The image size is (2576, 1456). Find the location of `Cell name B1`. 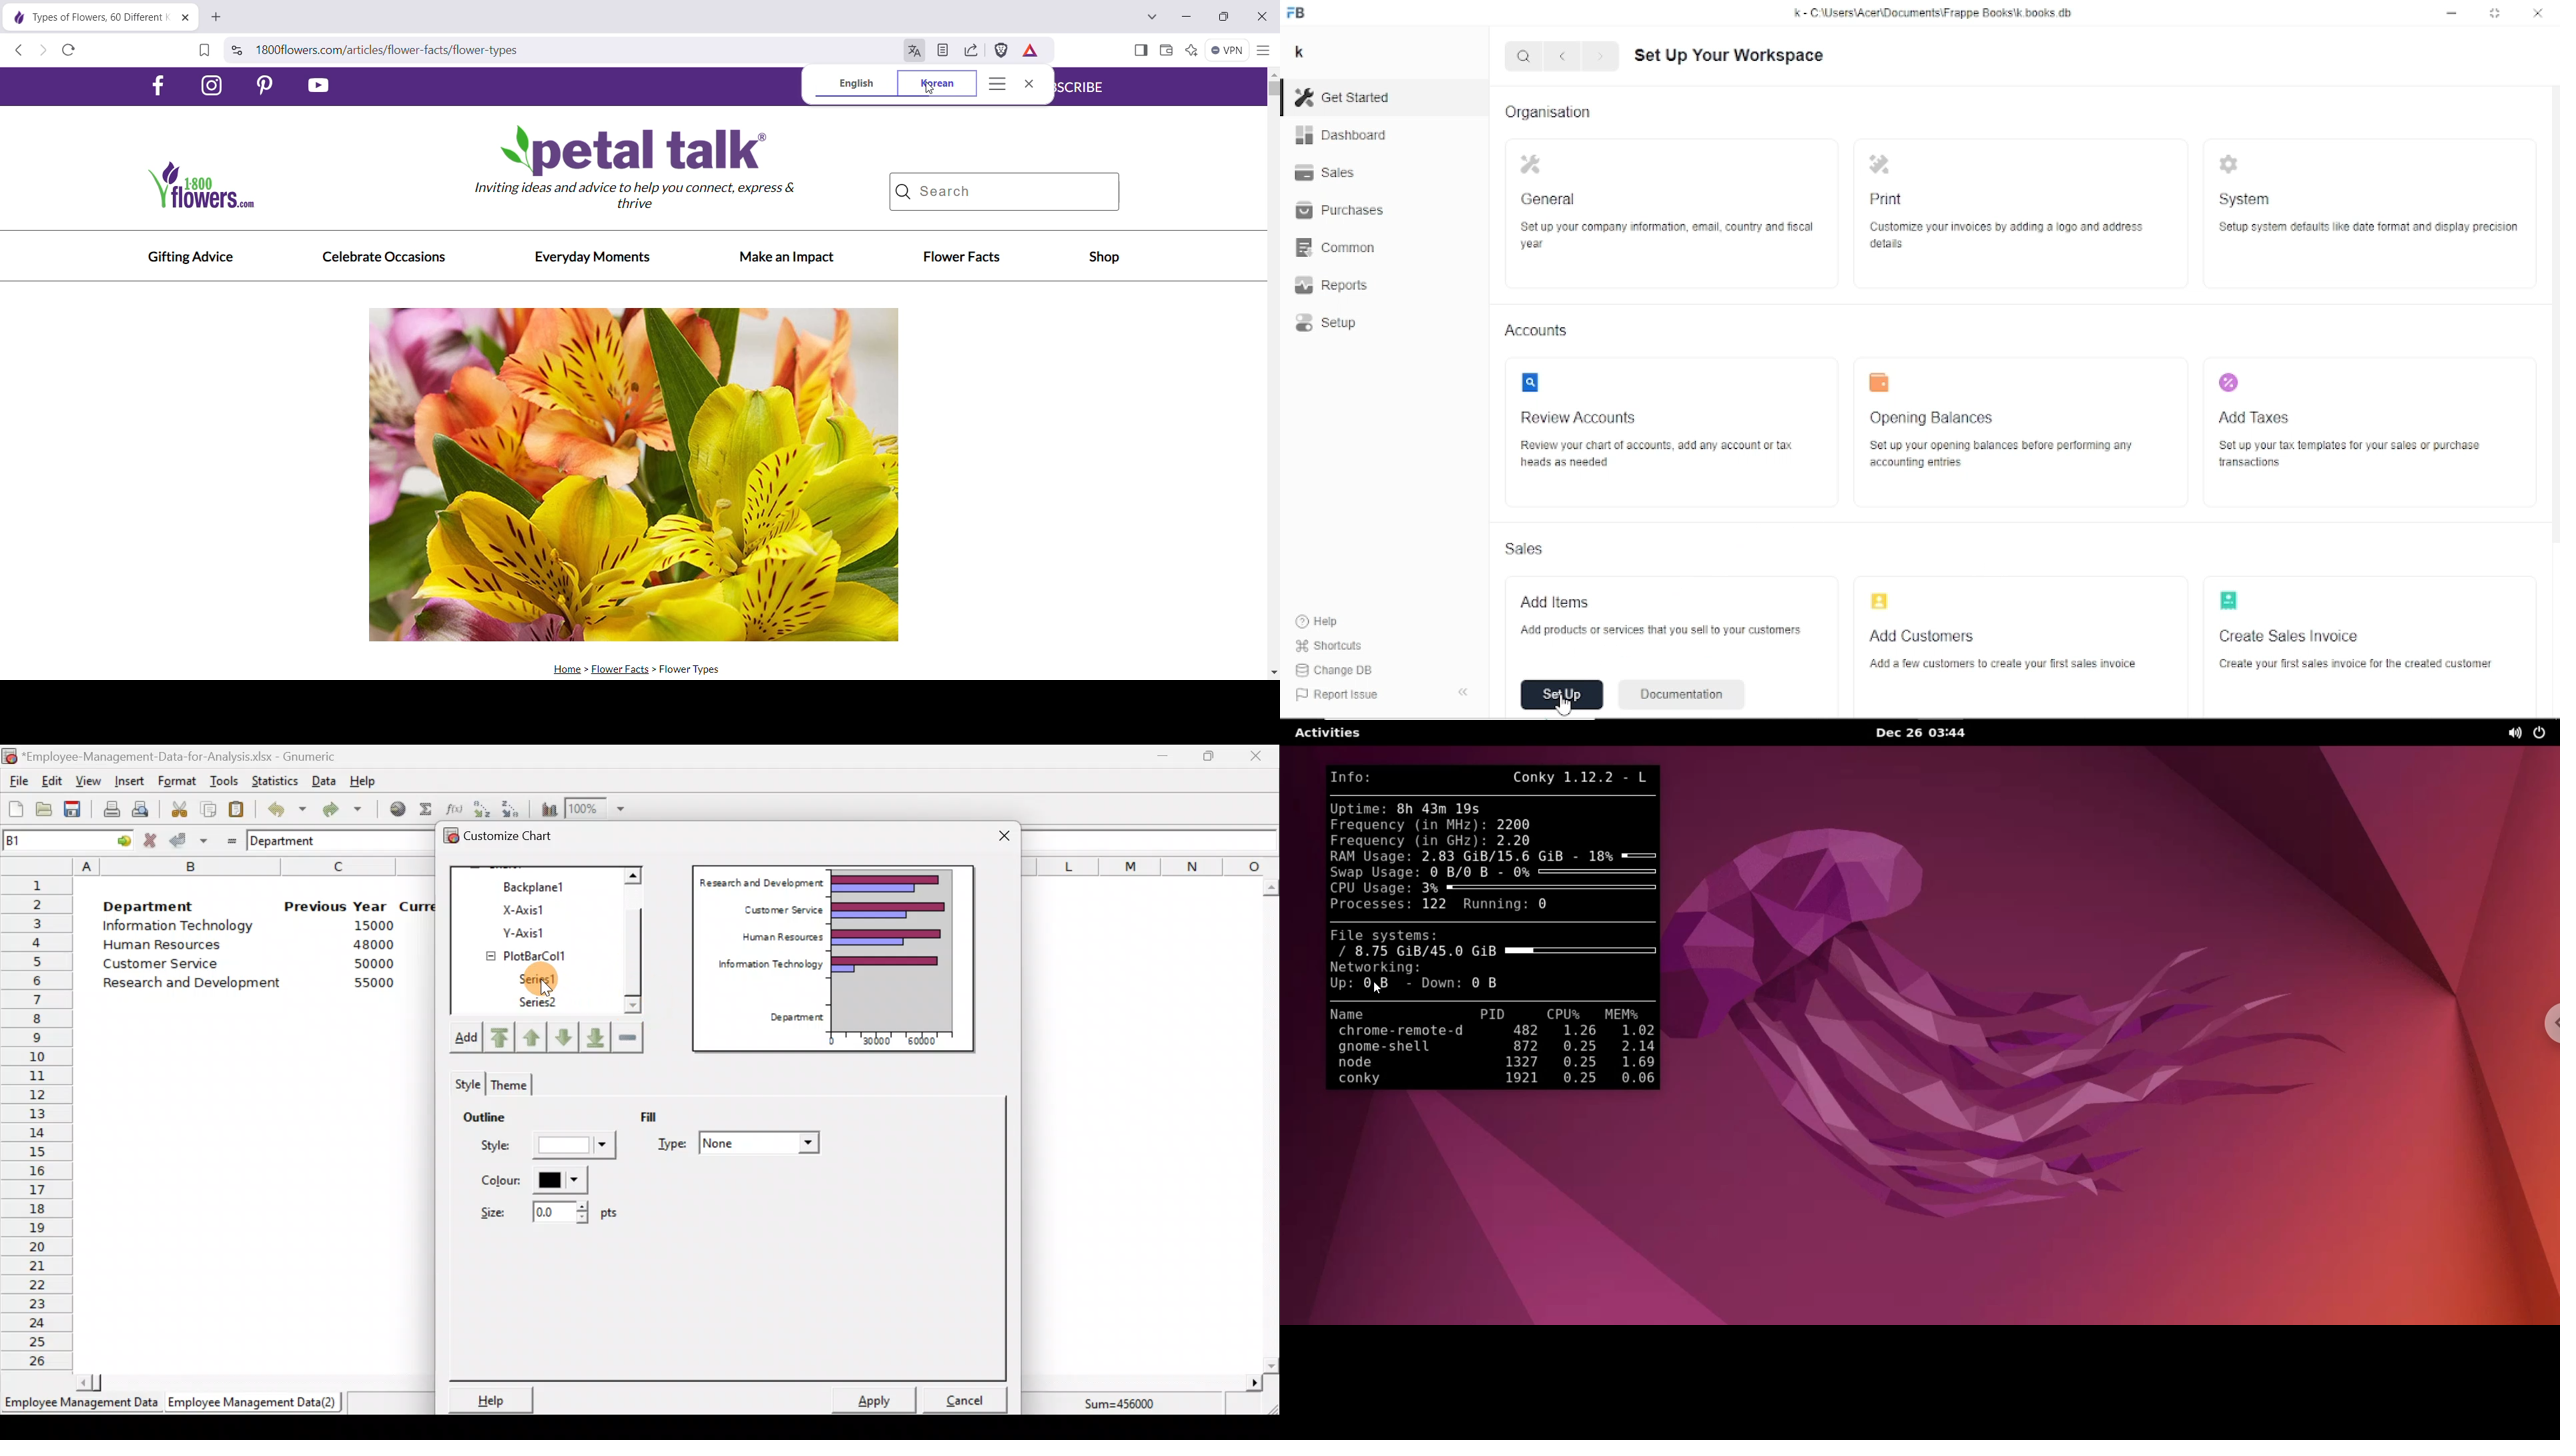

Cell name B1 is located at coordinates (44, 840).